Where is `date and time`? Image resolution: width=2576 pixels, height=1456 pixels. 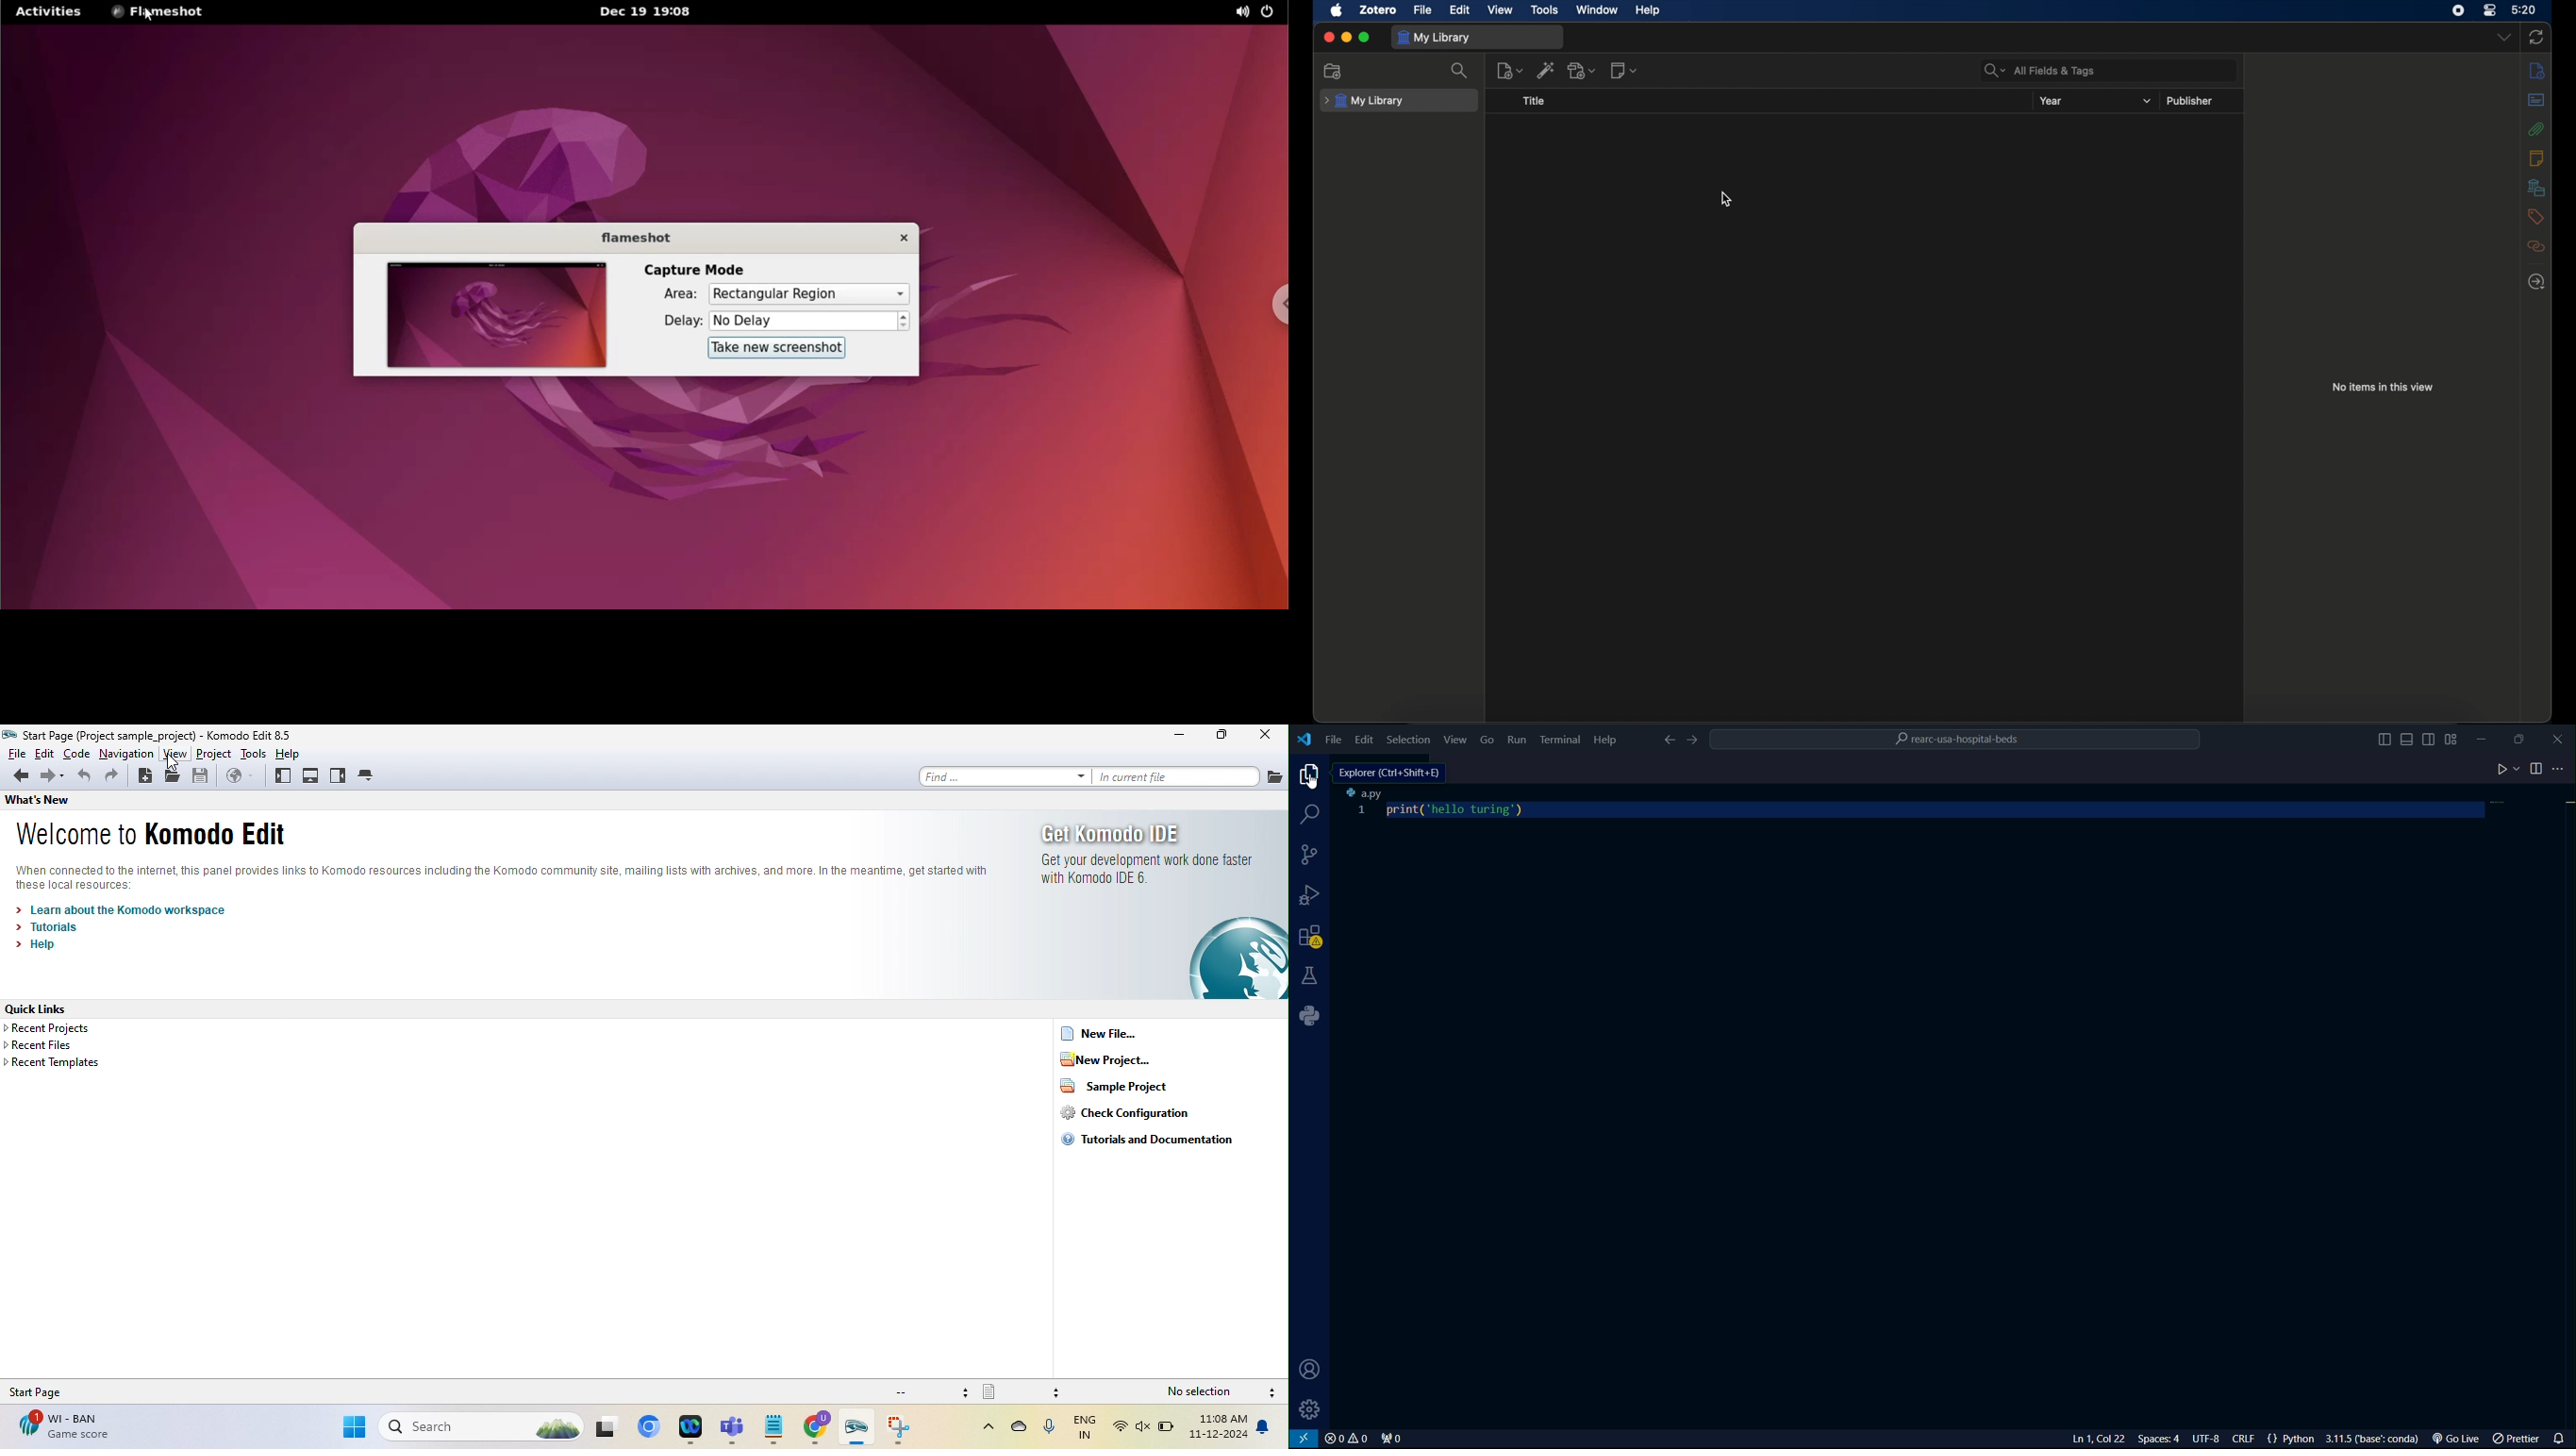
date and time is located at coordinates (1219, 1429).